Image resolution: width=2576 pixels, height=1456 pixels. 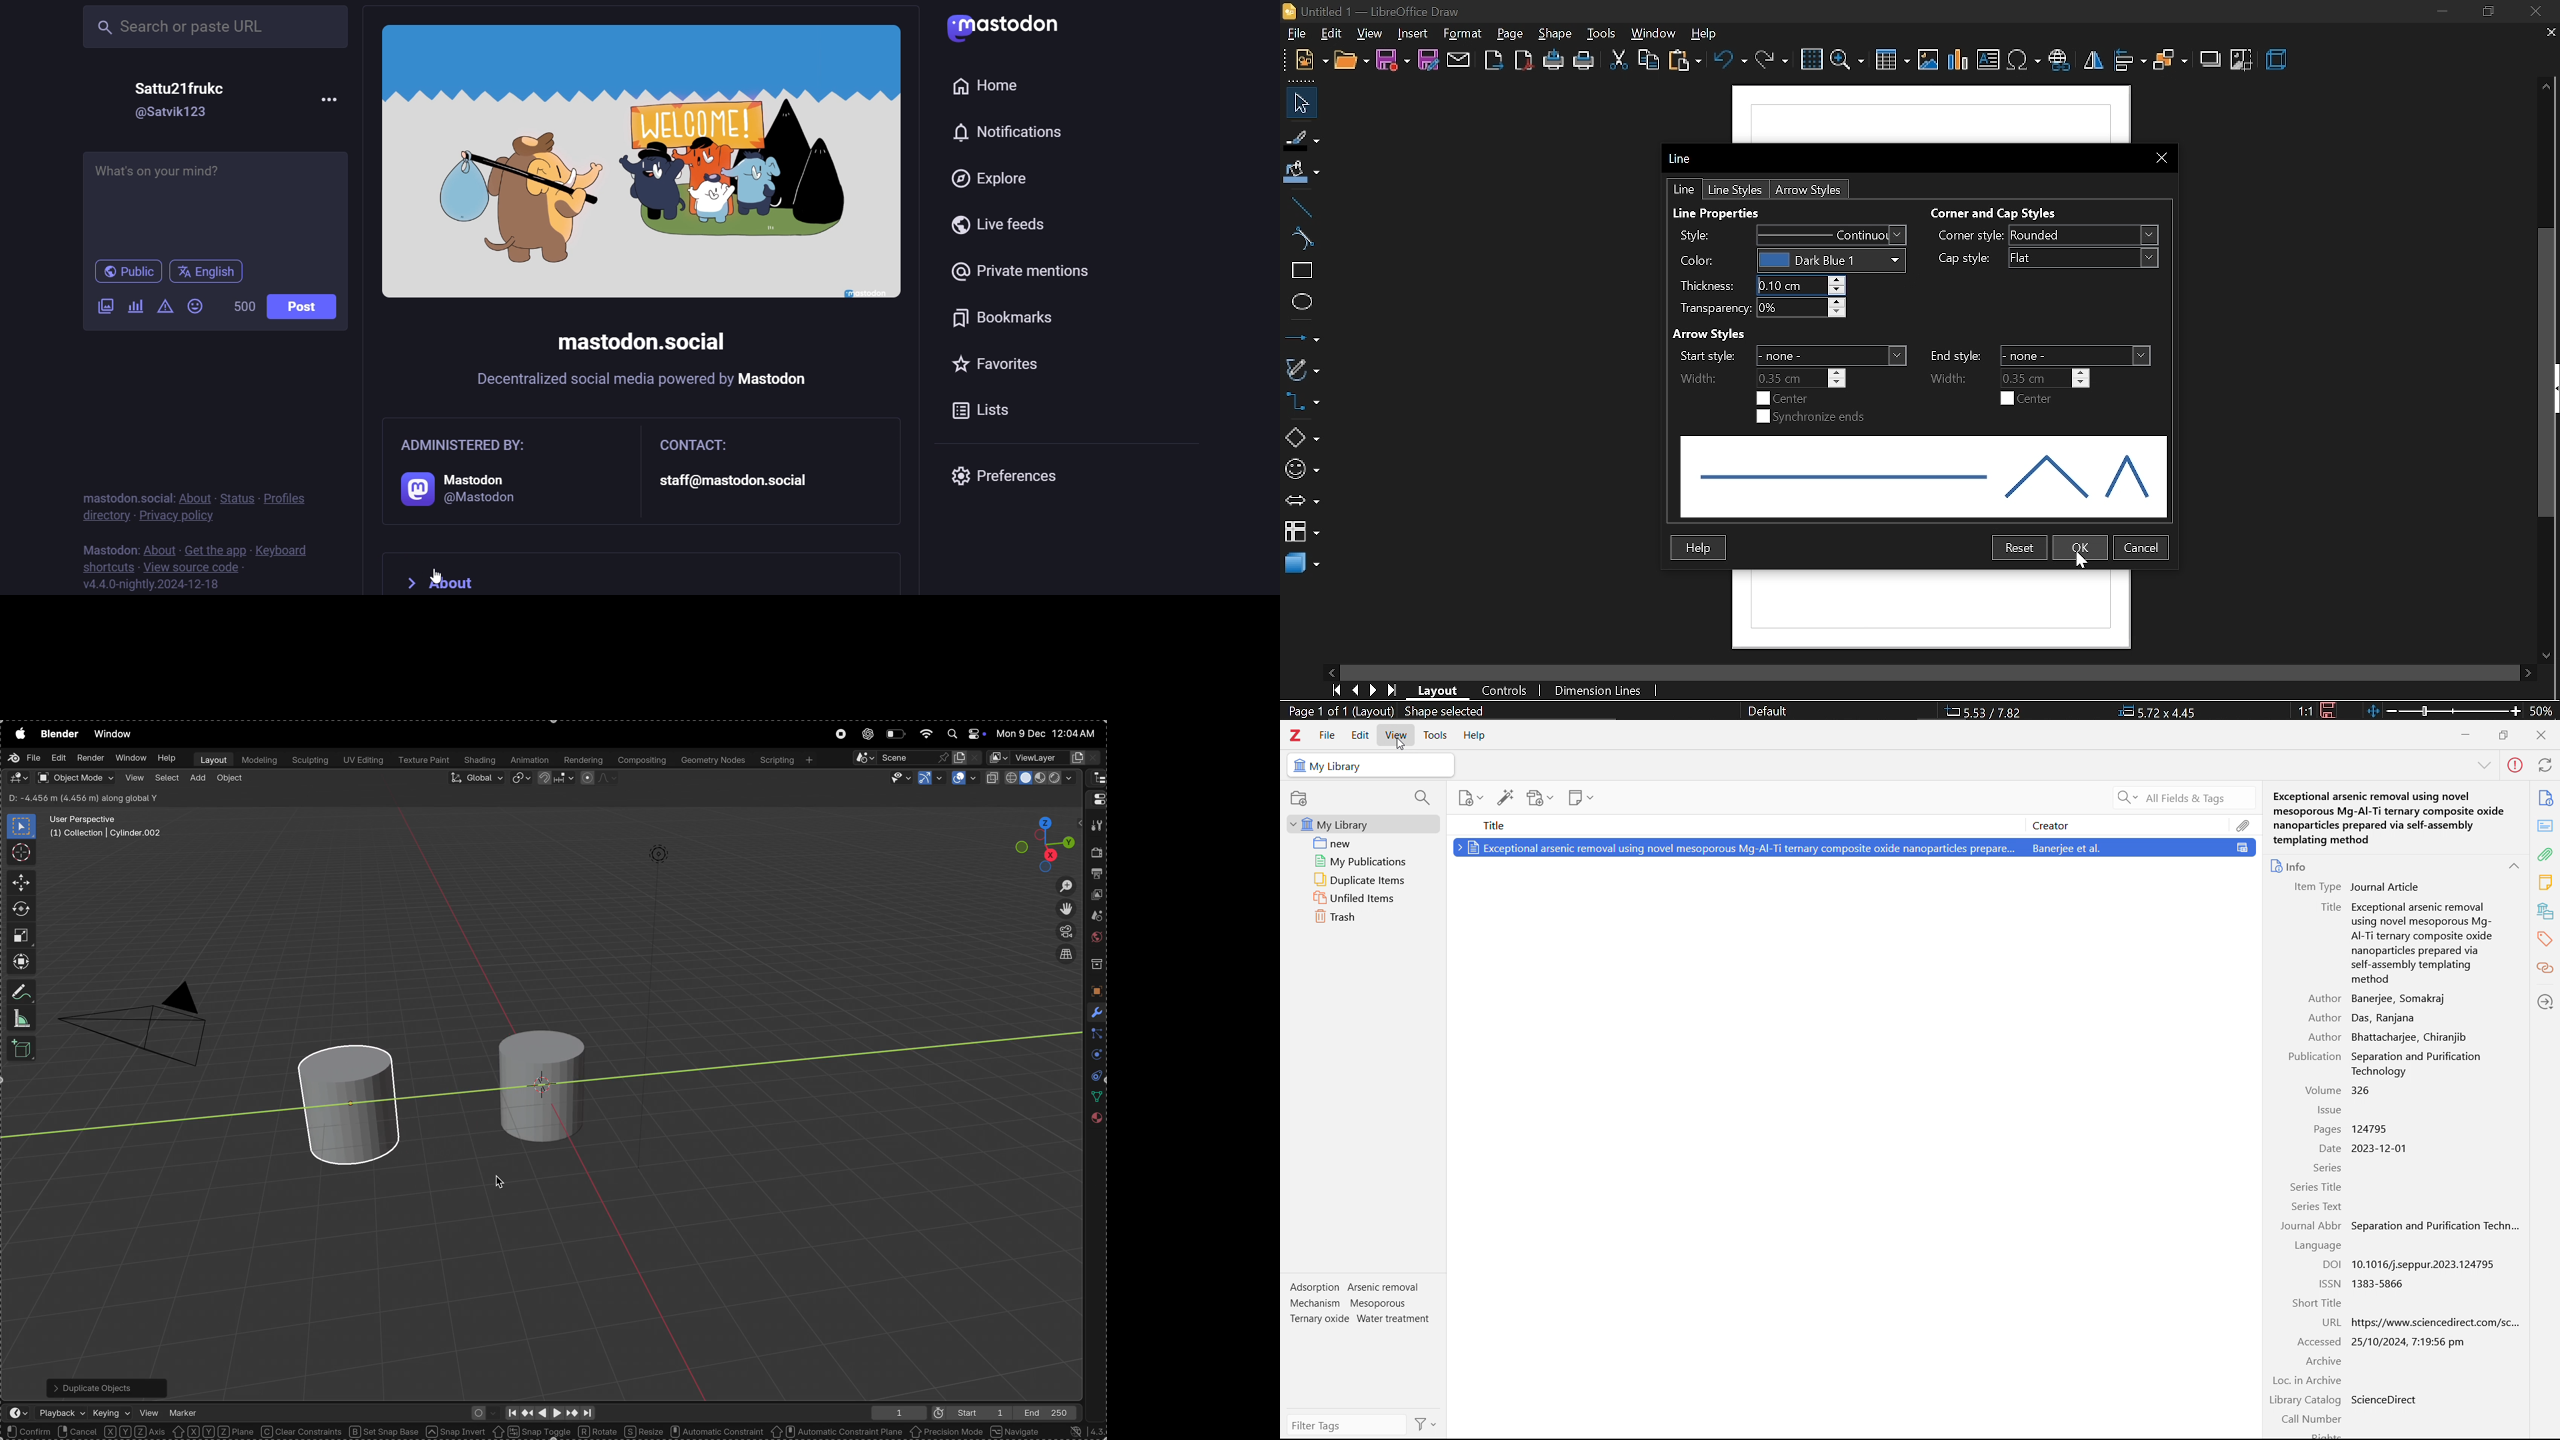 What do you see at coordinates (1599, 692) in the screenshot?
I see `dimension lines` at bounding box center [1599, 692].